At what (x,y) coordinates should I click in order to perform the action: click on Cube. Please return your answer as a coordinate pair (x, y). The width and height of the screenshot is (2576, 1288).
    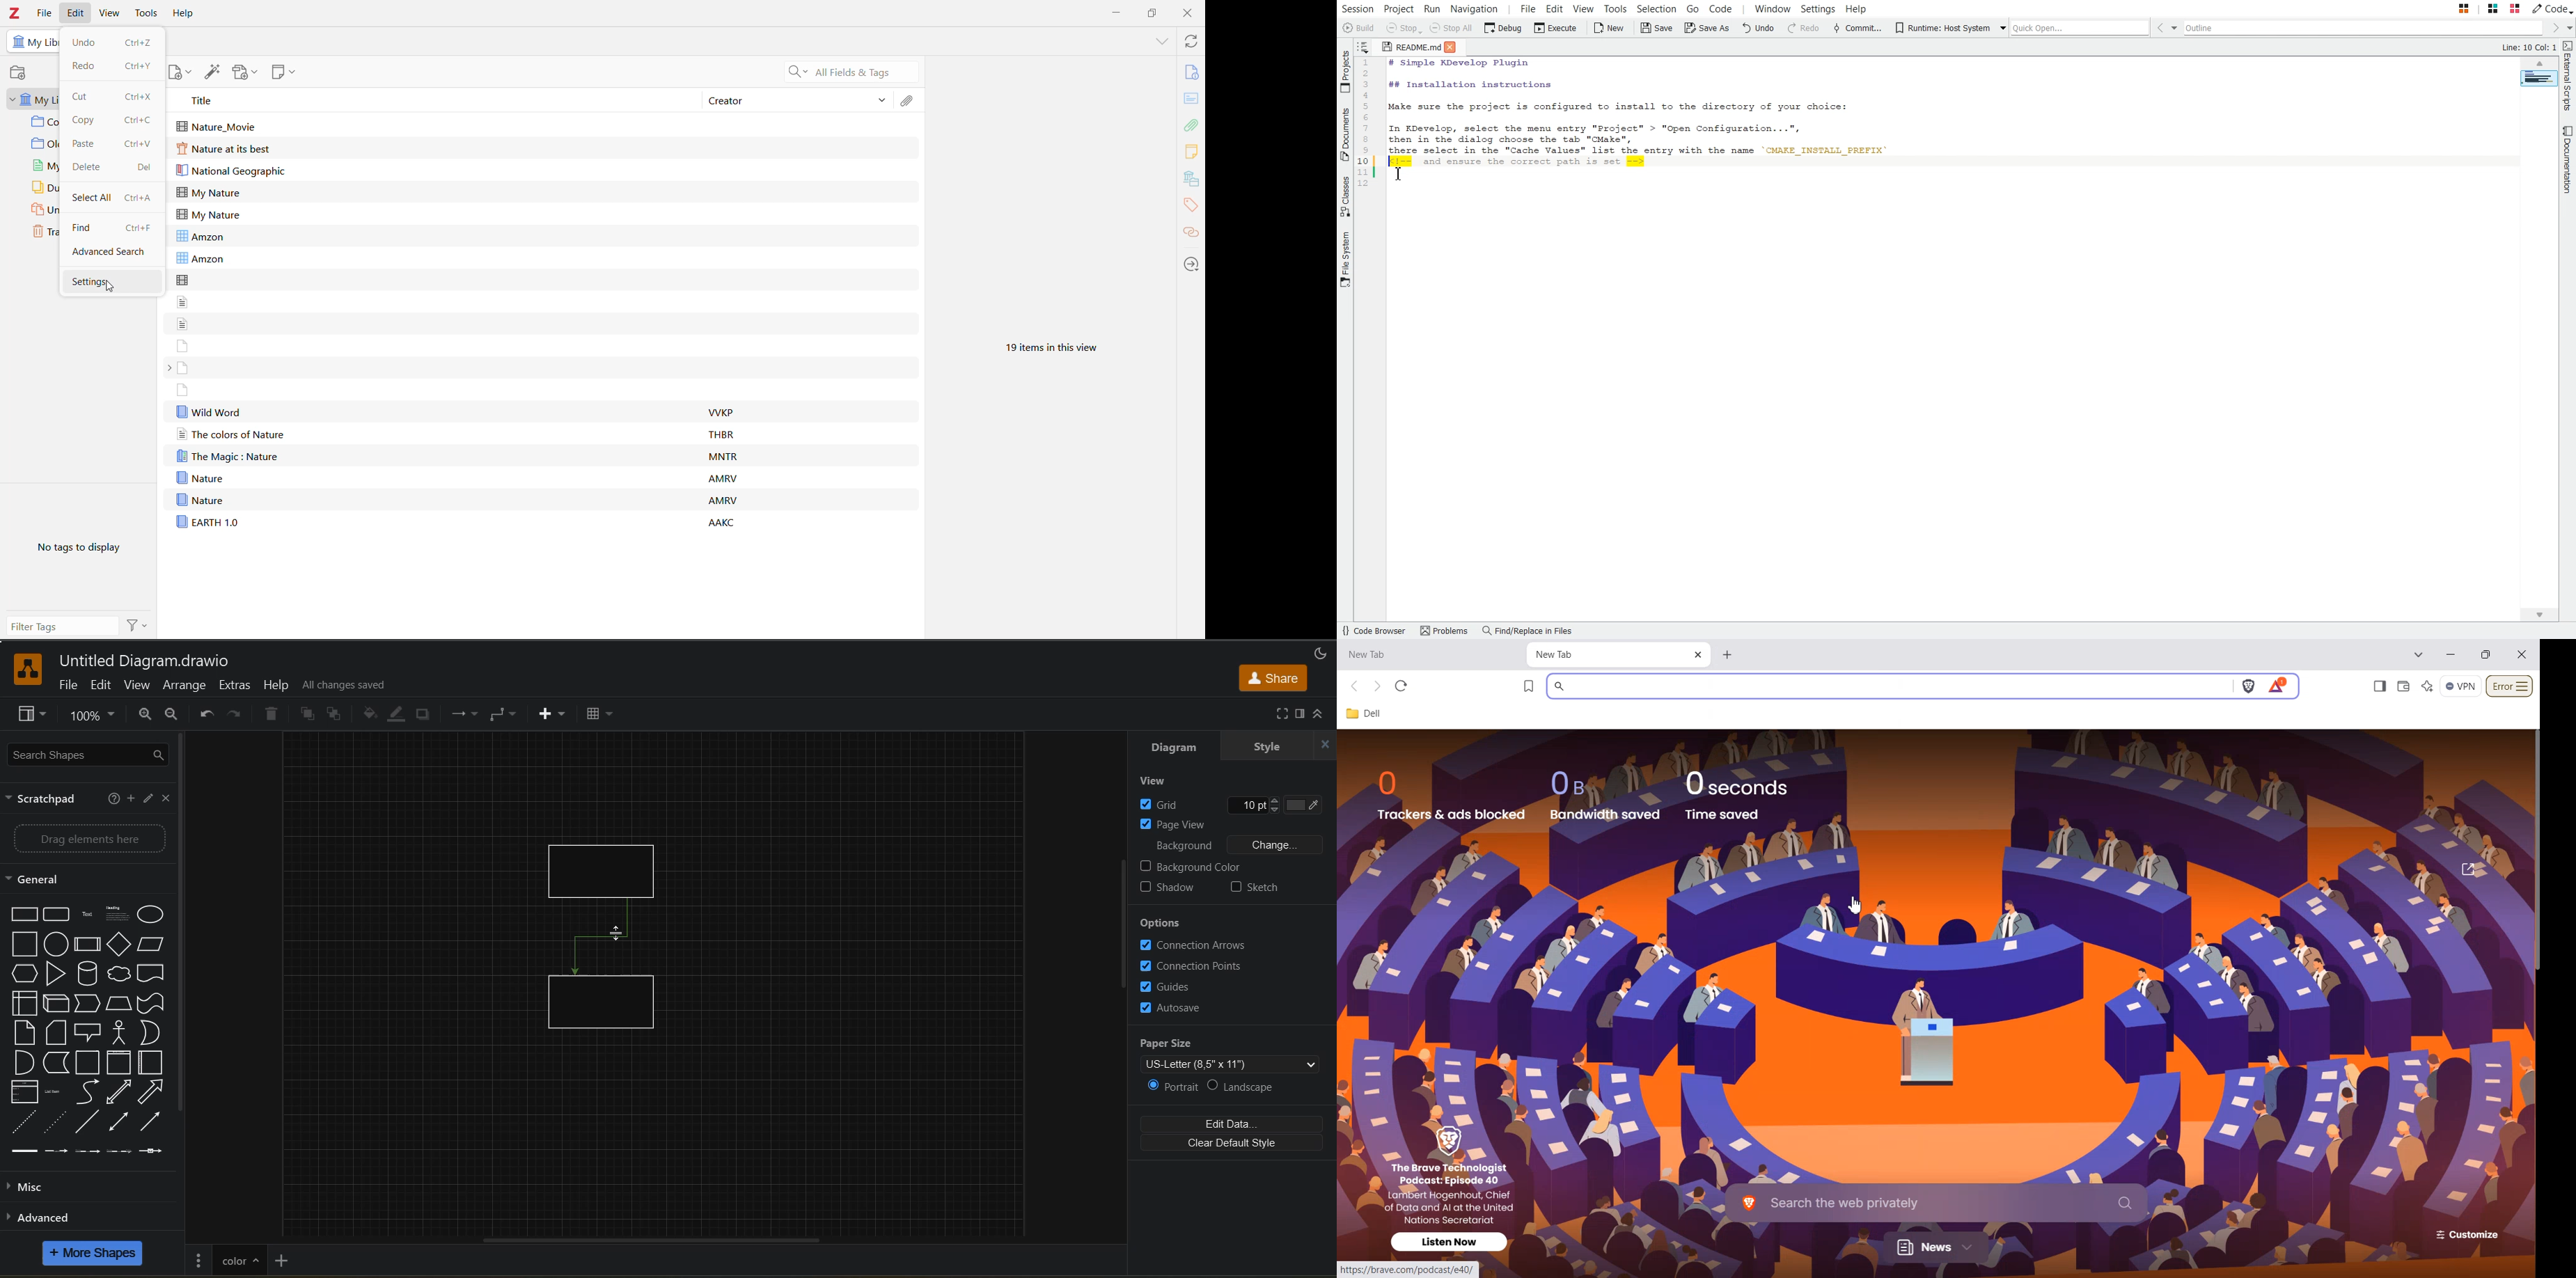
    Looking at the image, I should click on (56, 1004).